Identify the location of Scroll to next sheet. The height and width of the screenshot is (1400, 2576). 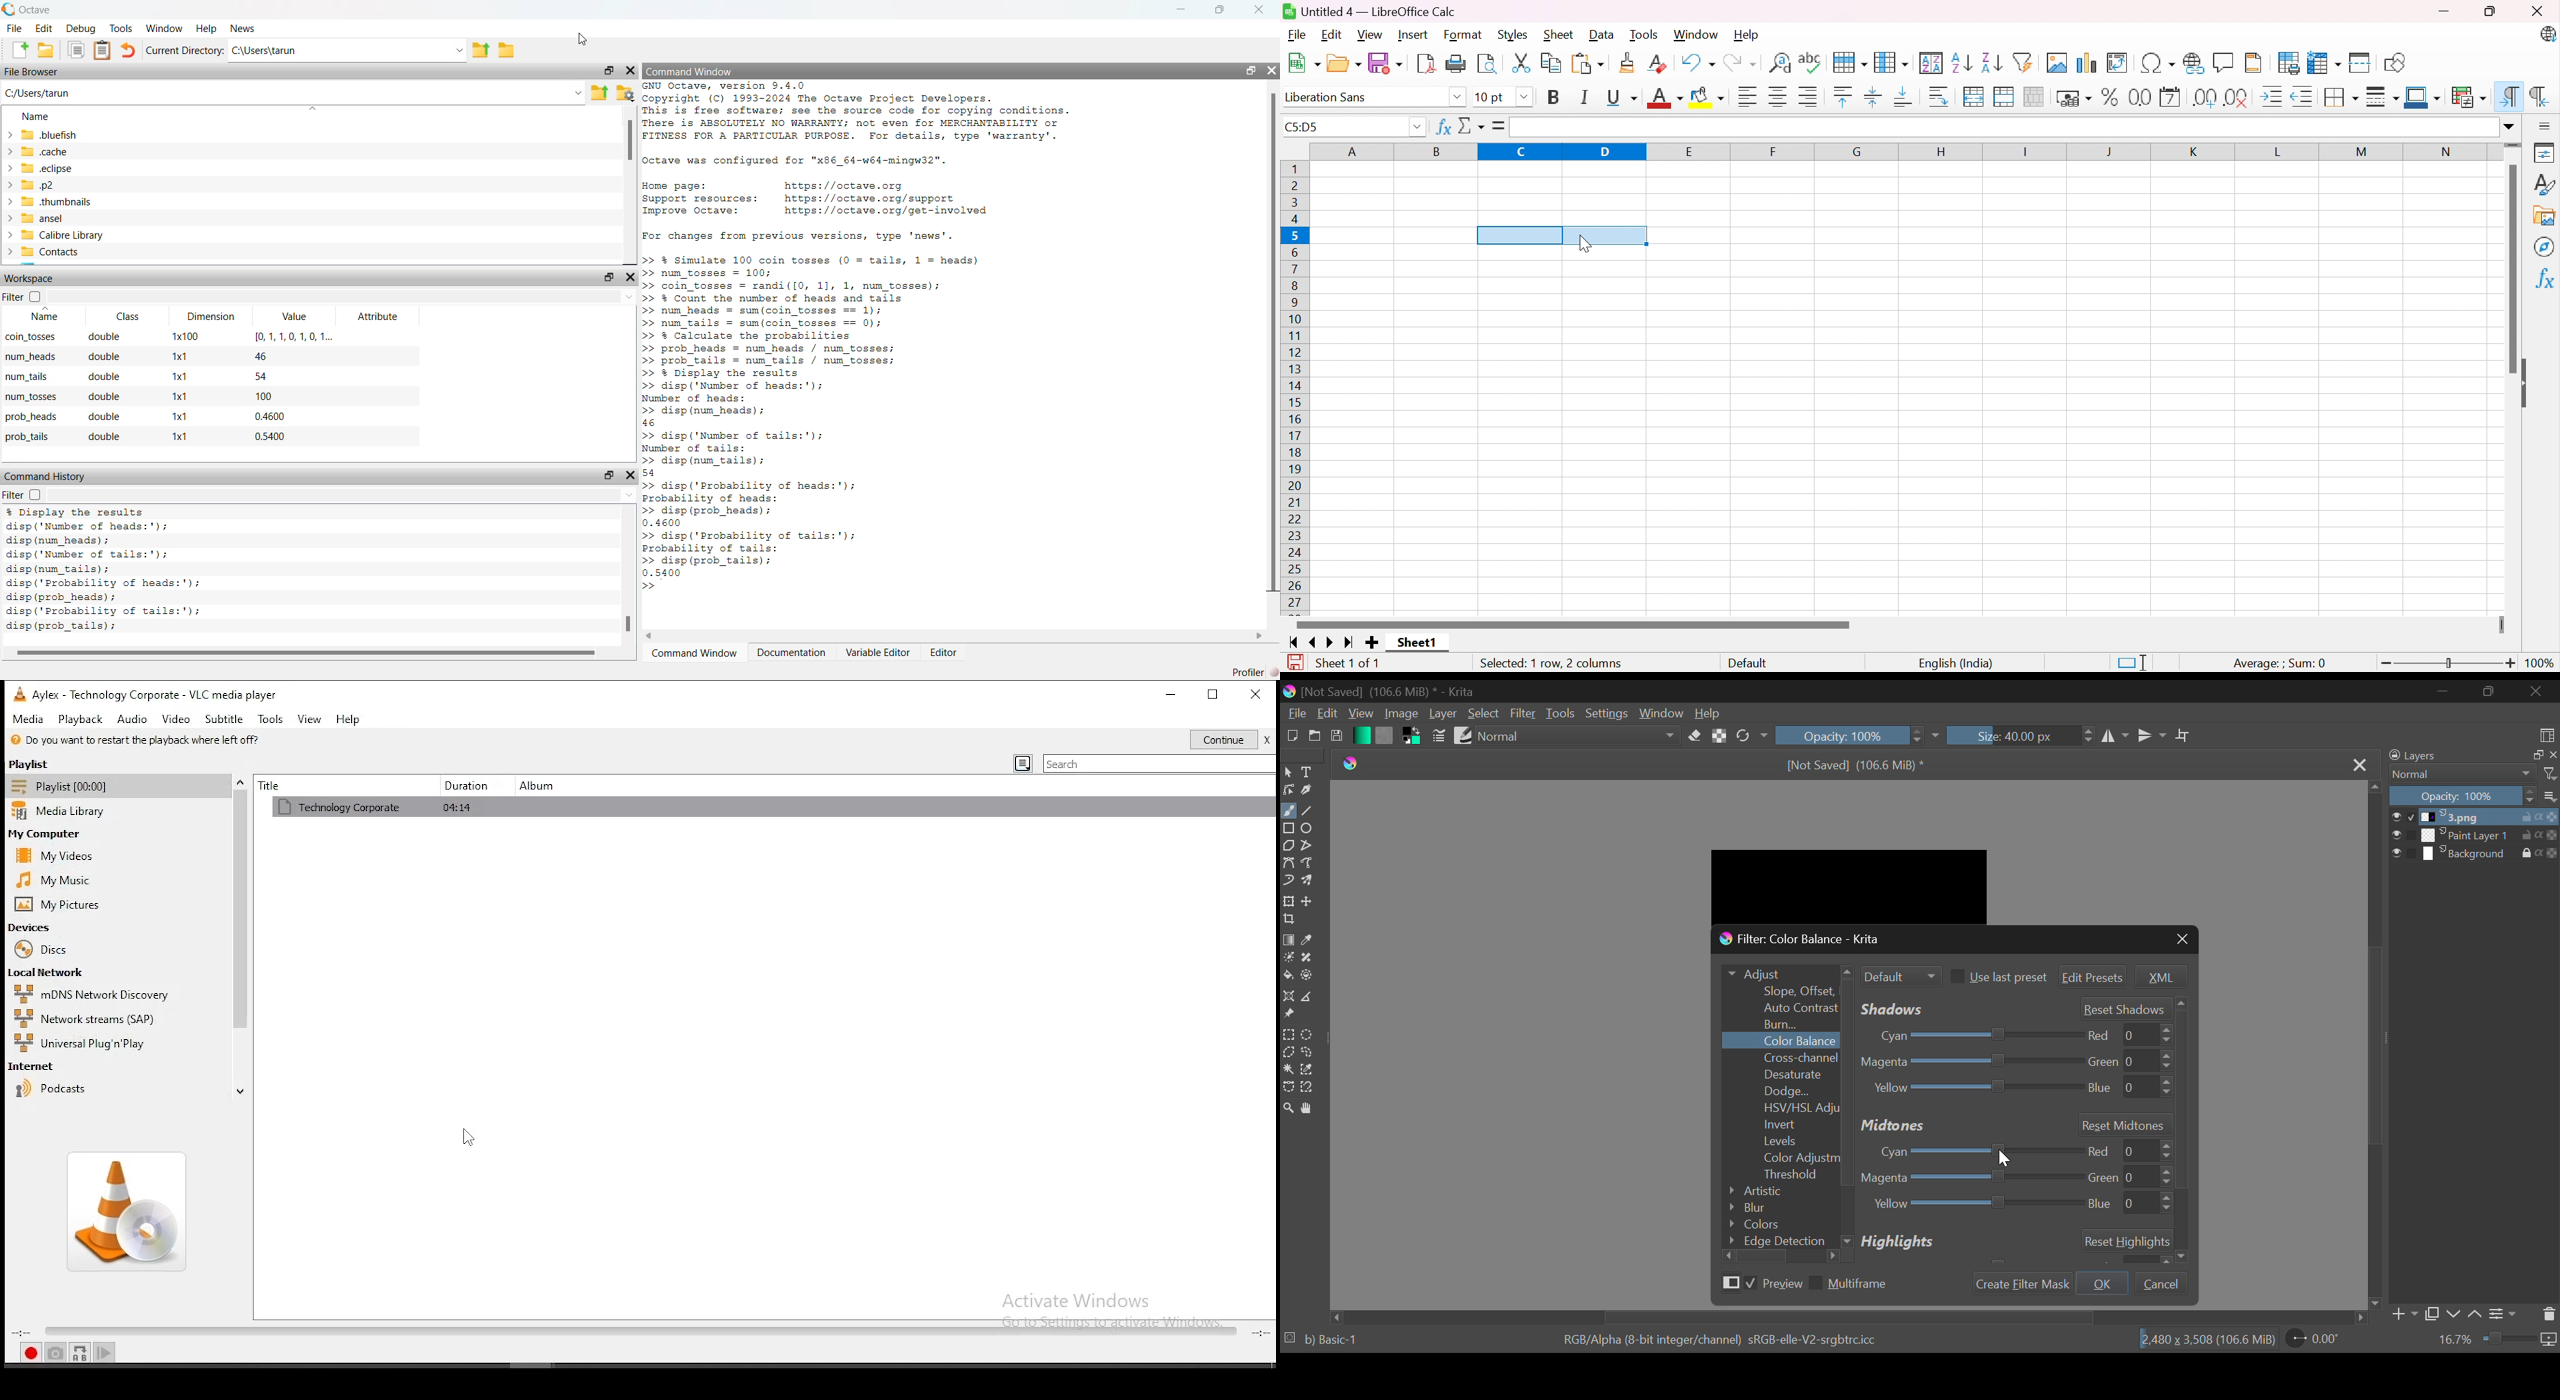
(1333, 645).